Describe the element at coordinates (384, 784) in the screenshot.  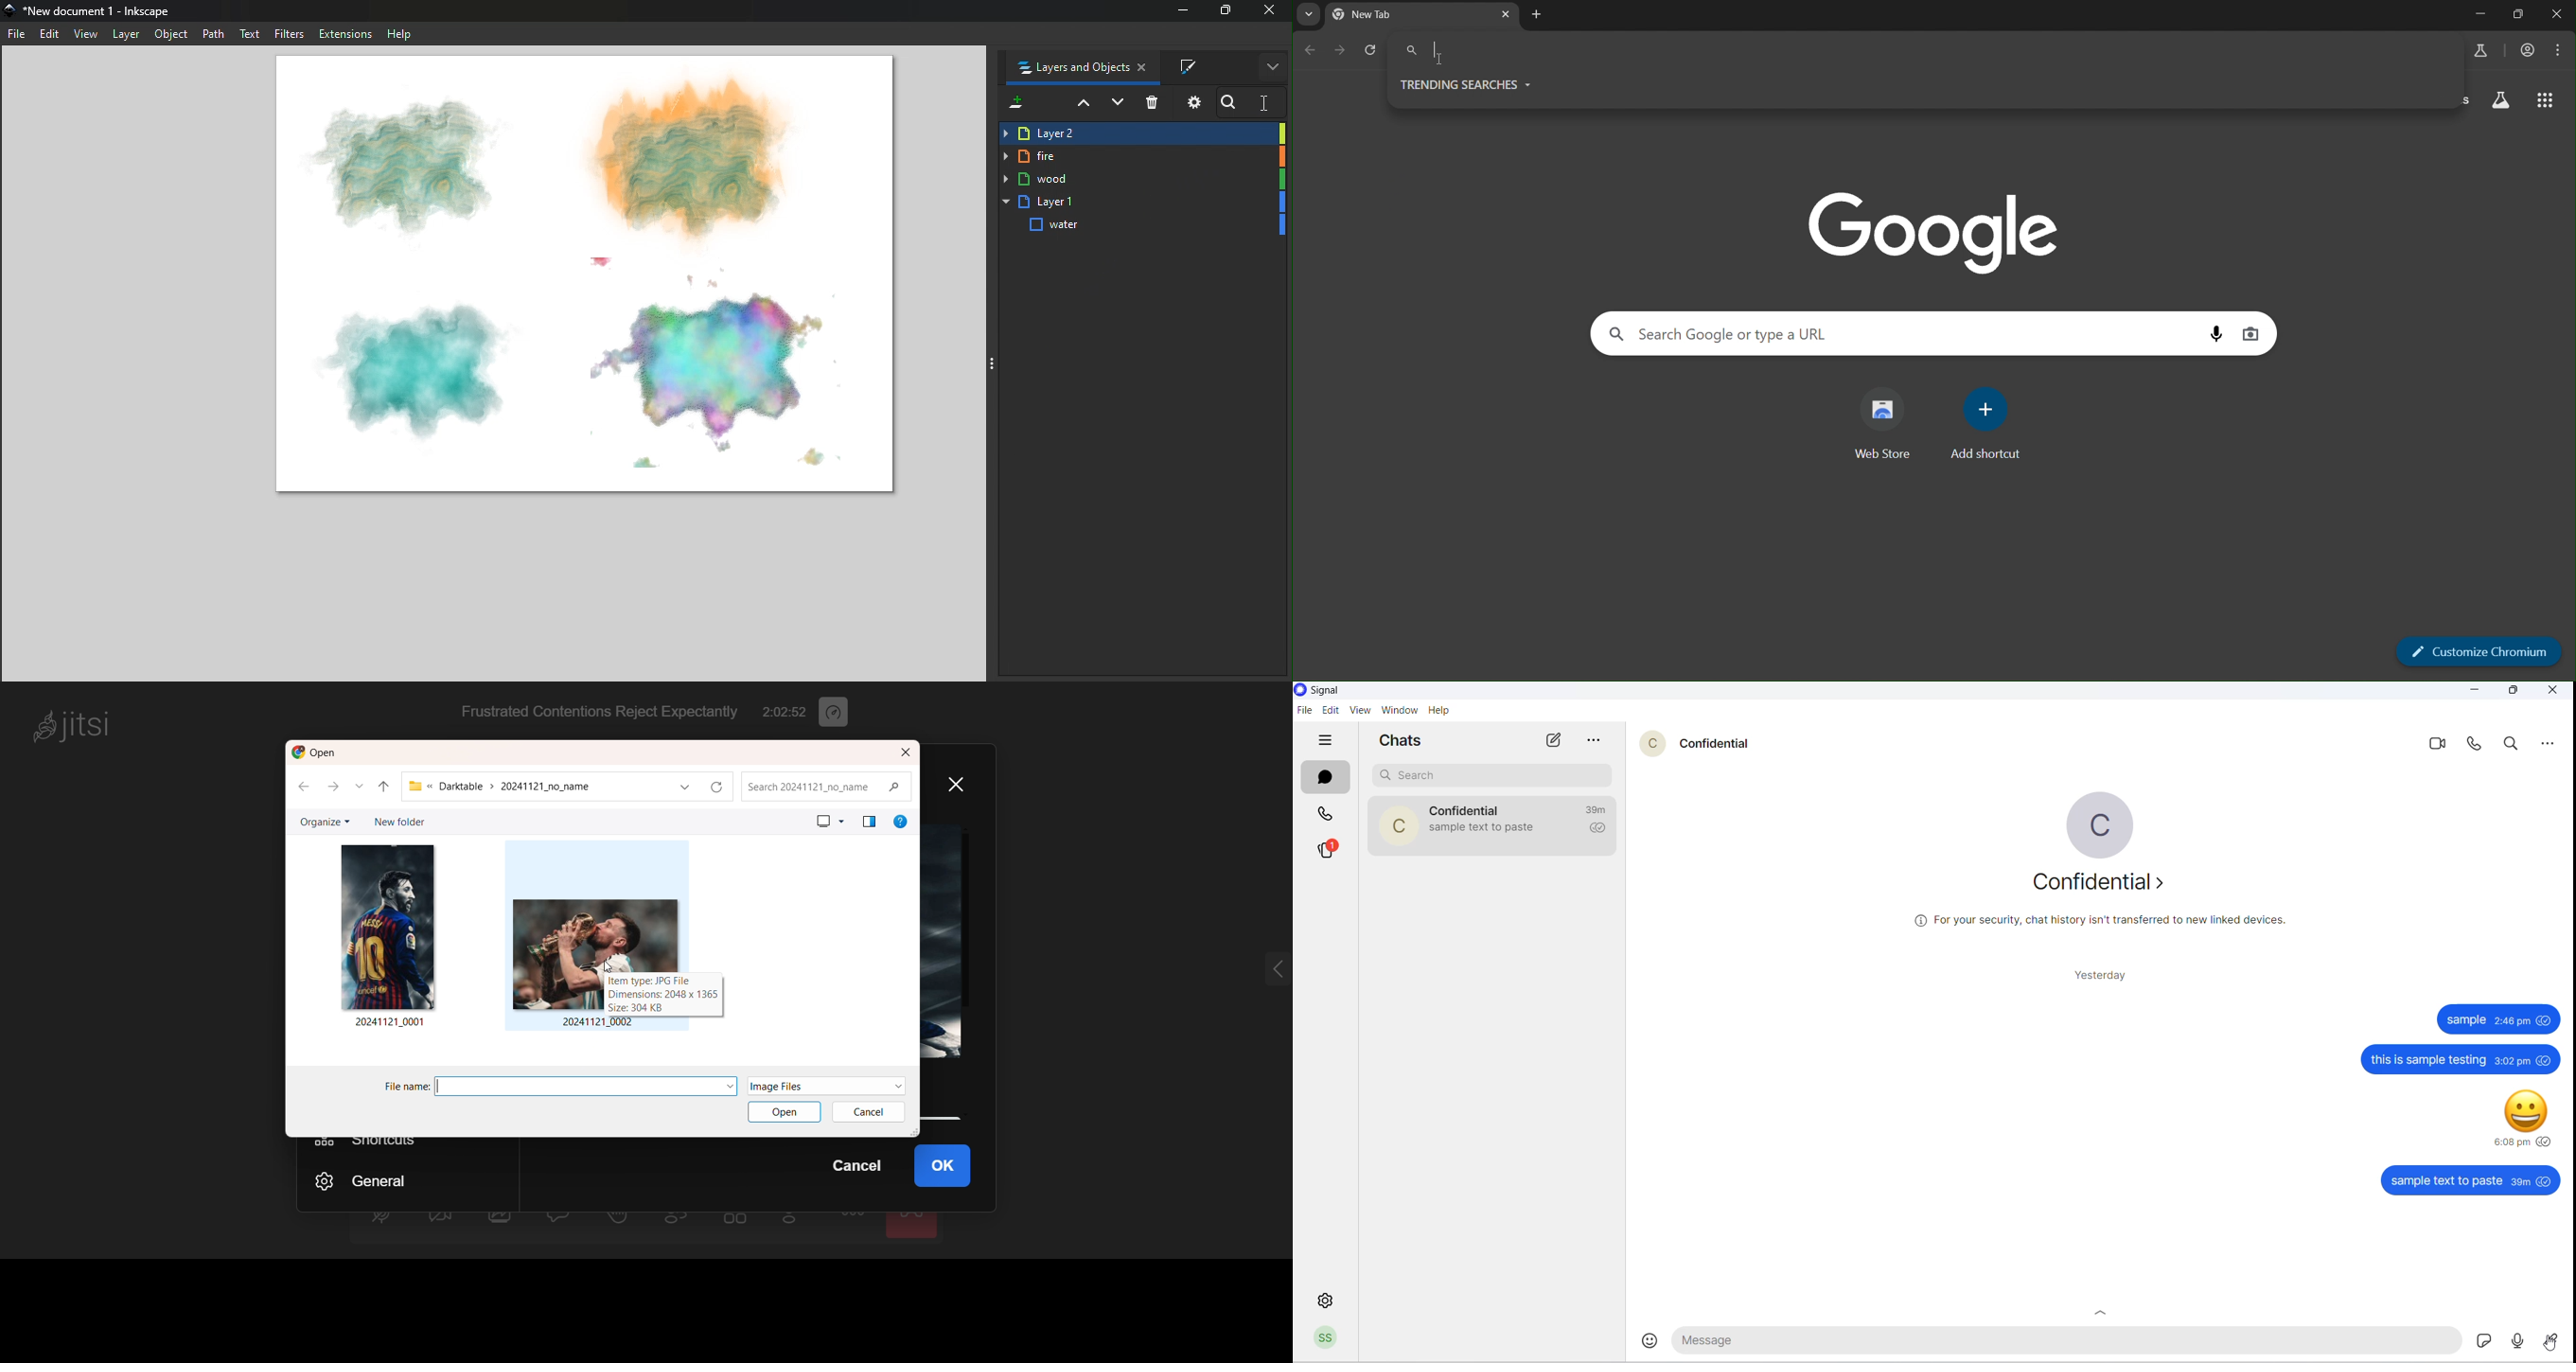
I see `previous folder` at that location.